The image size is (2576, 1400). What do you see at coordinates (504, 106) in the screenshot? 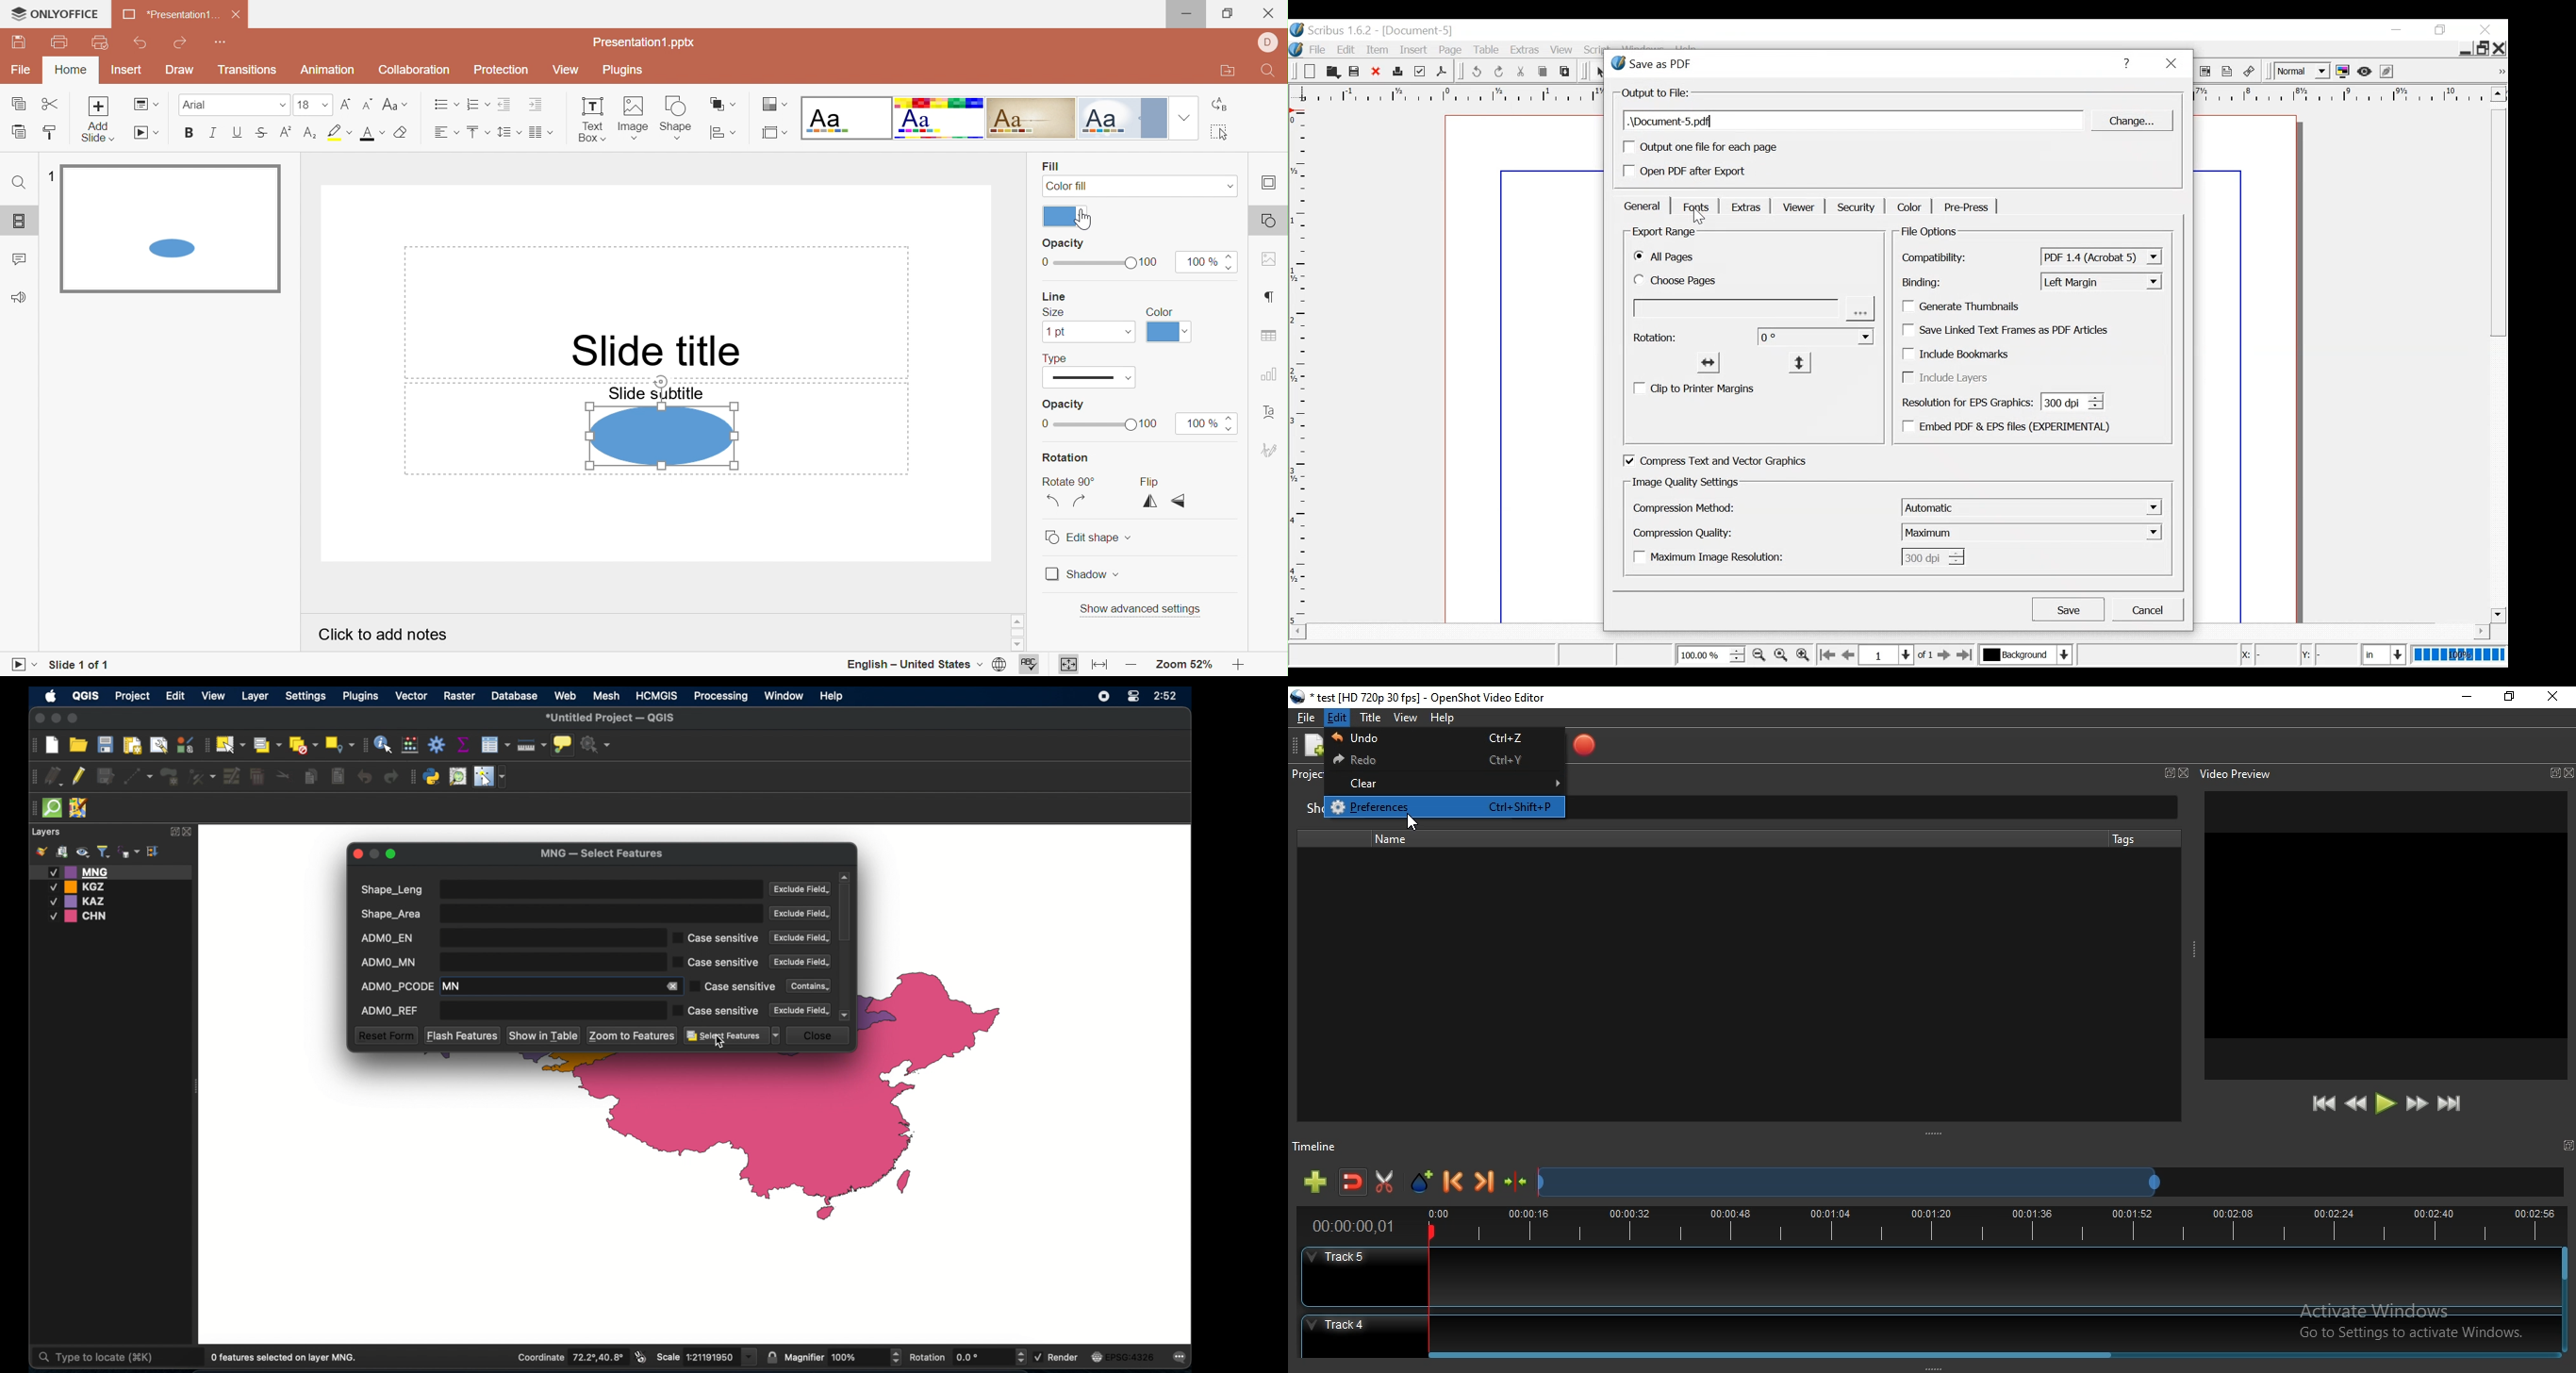
I see `Decrease Indent` at bounding box center [504, 106].